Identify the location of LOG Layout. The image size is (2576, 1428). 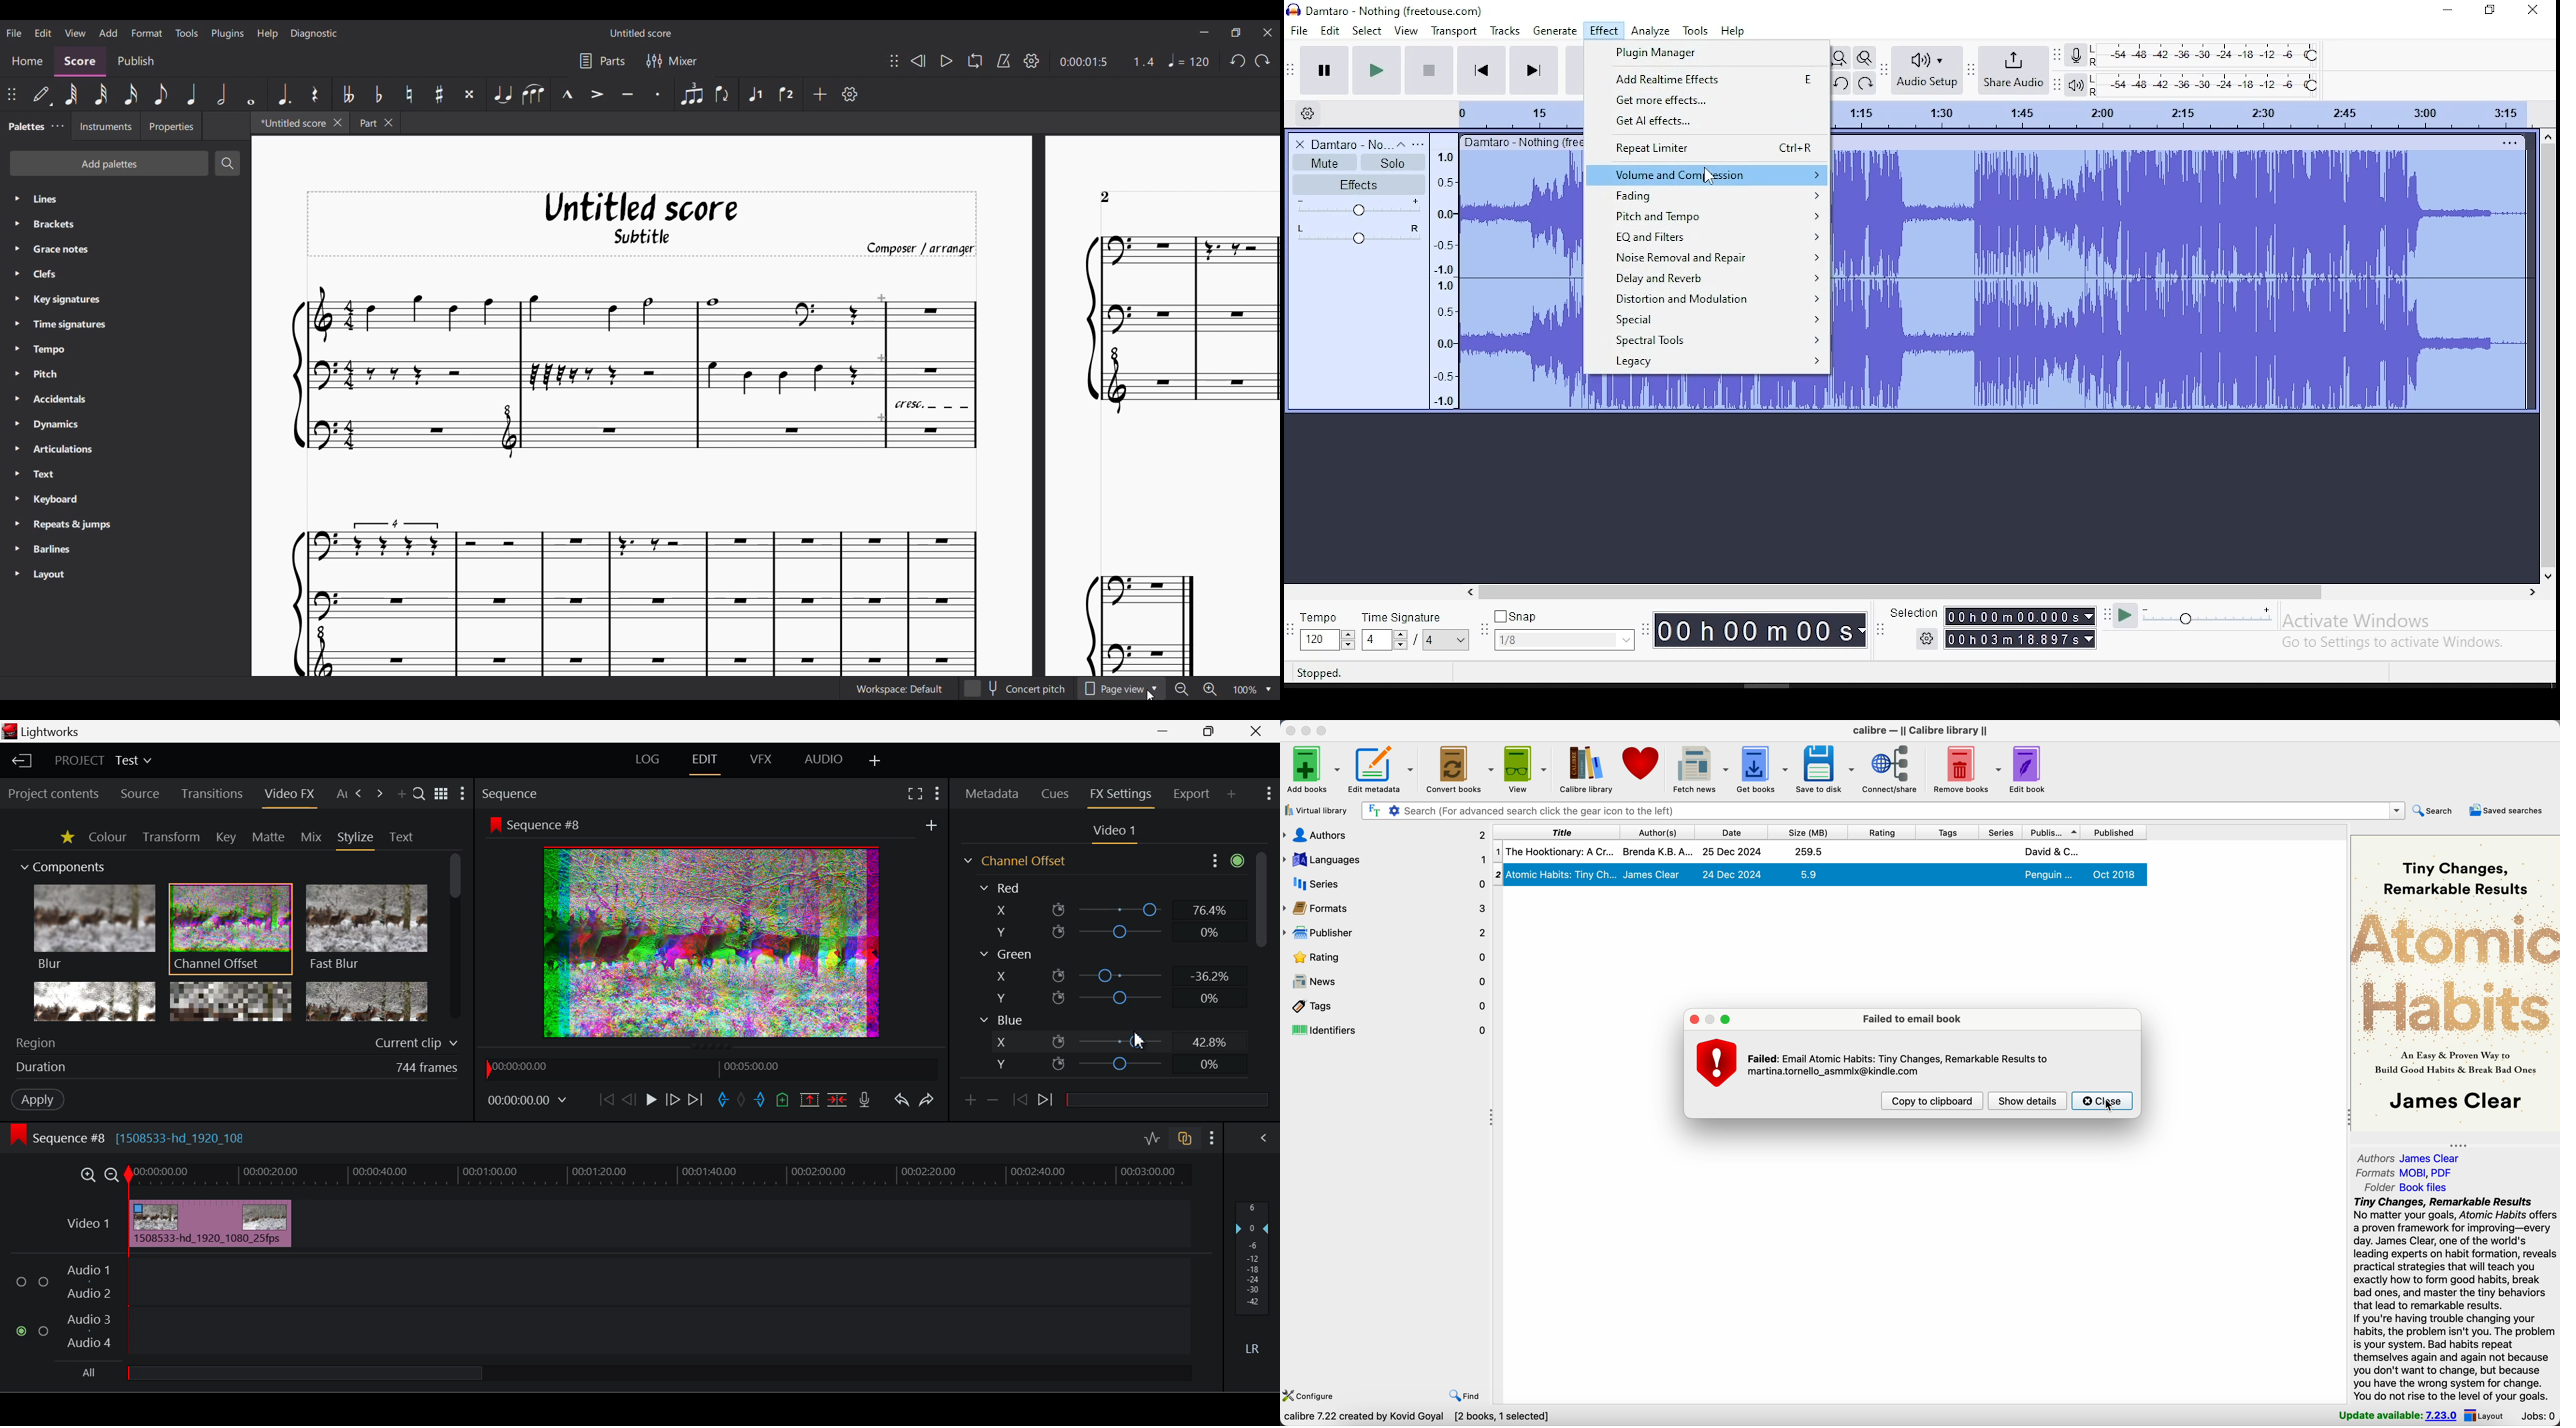
(648, 763).